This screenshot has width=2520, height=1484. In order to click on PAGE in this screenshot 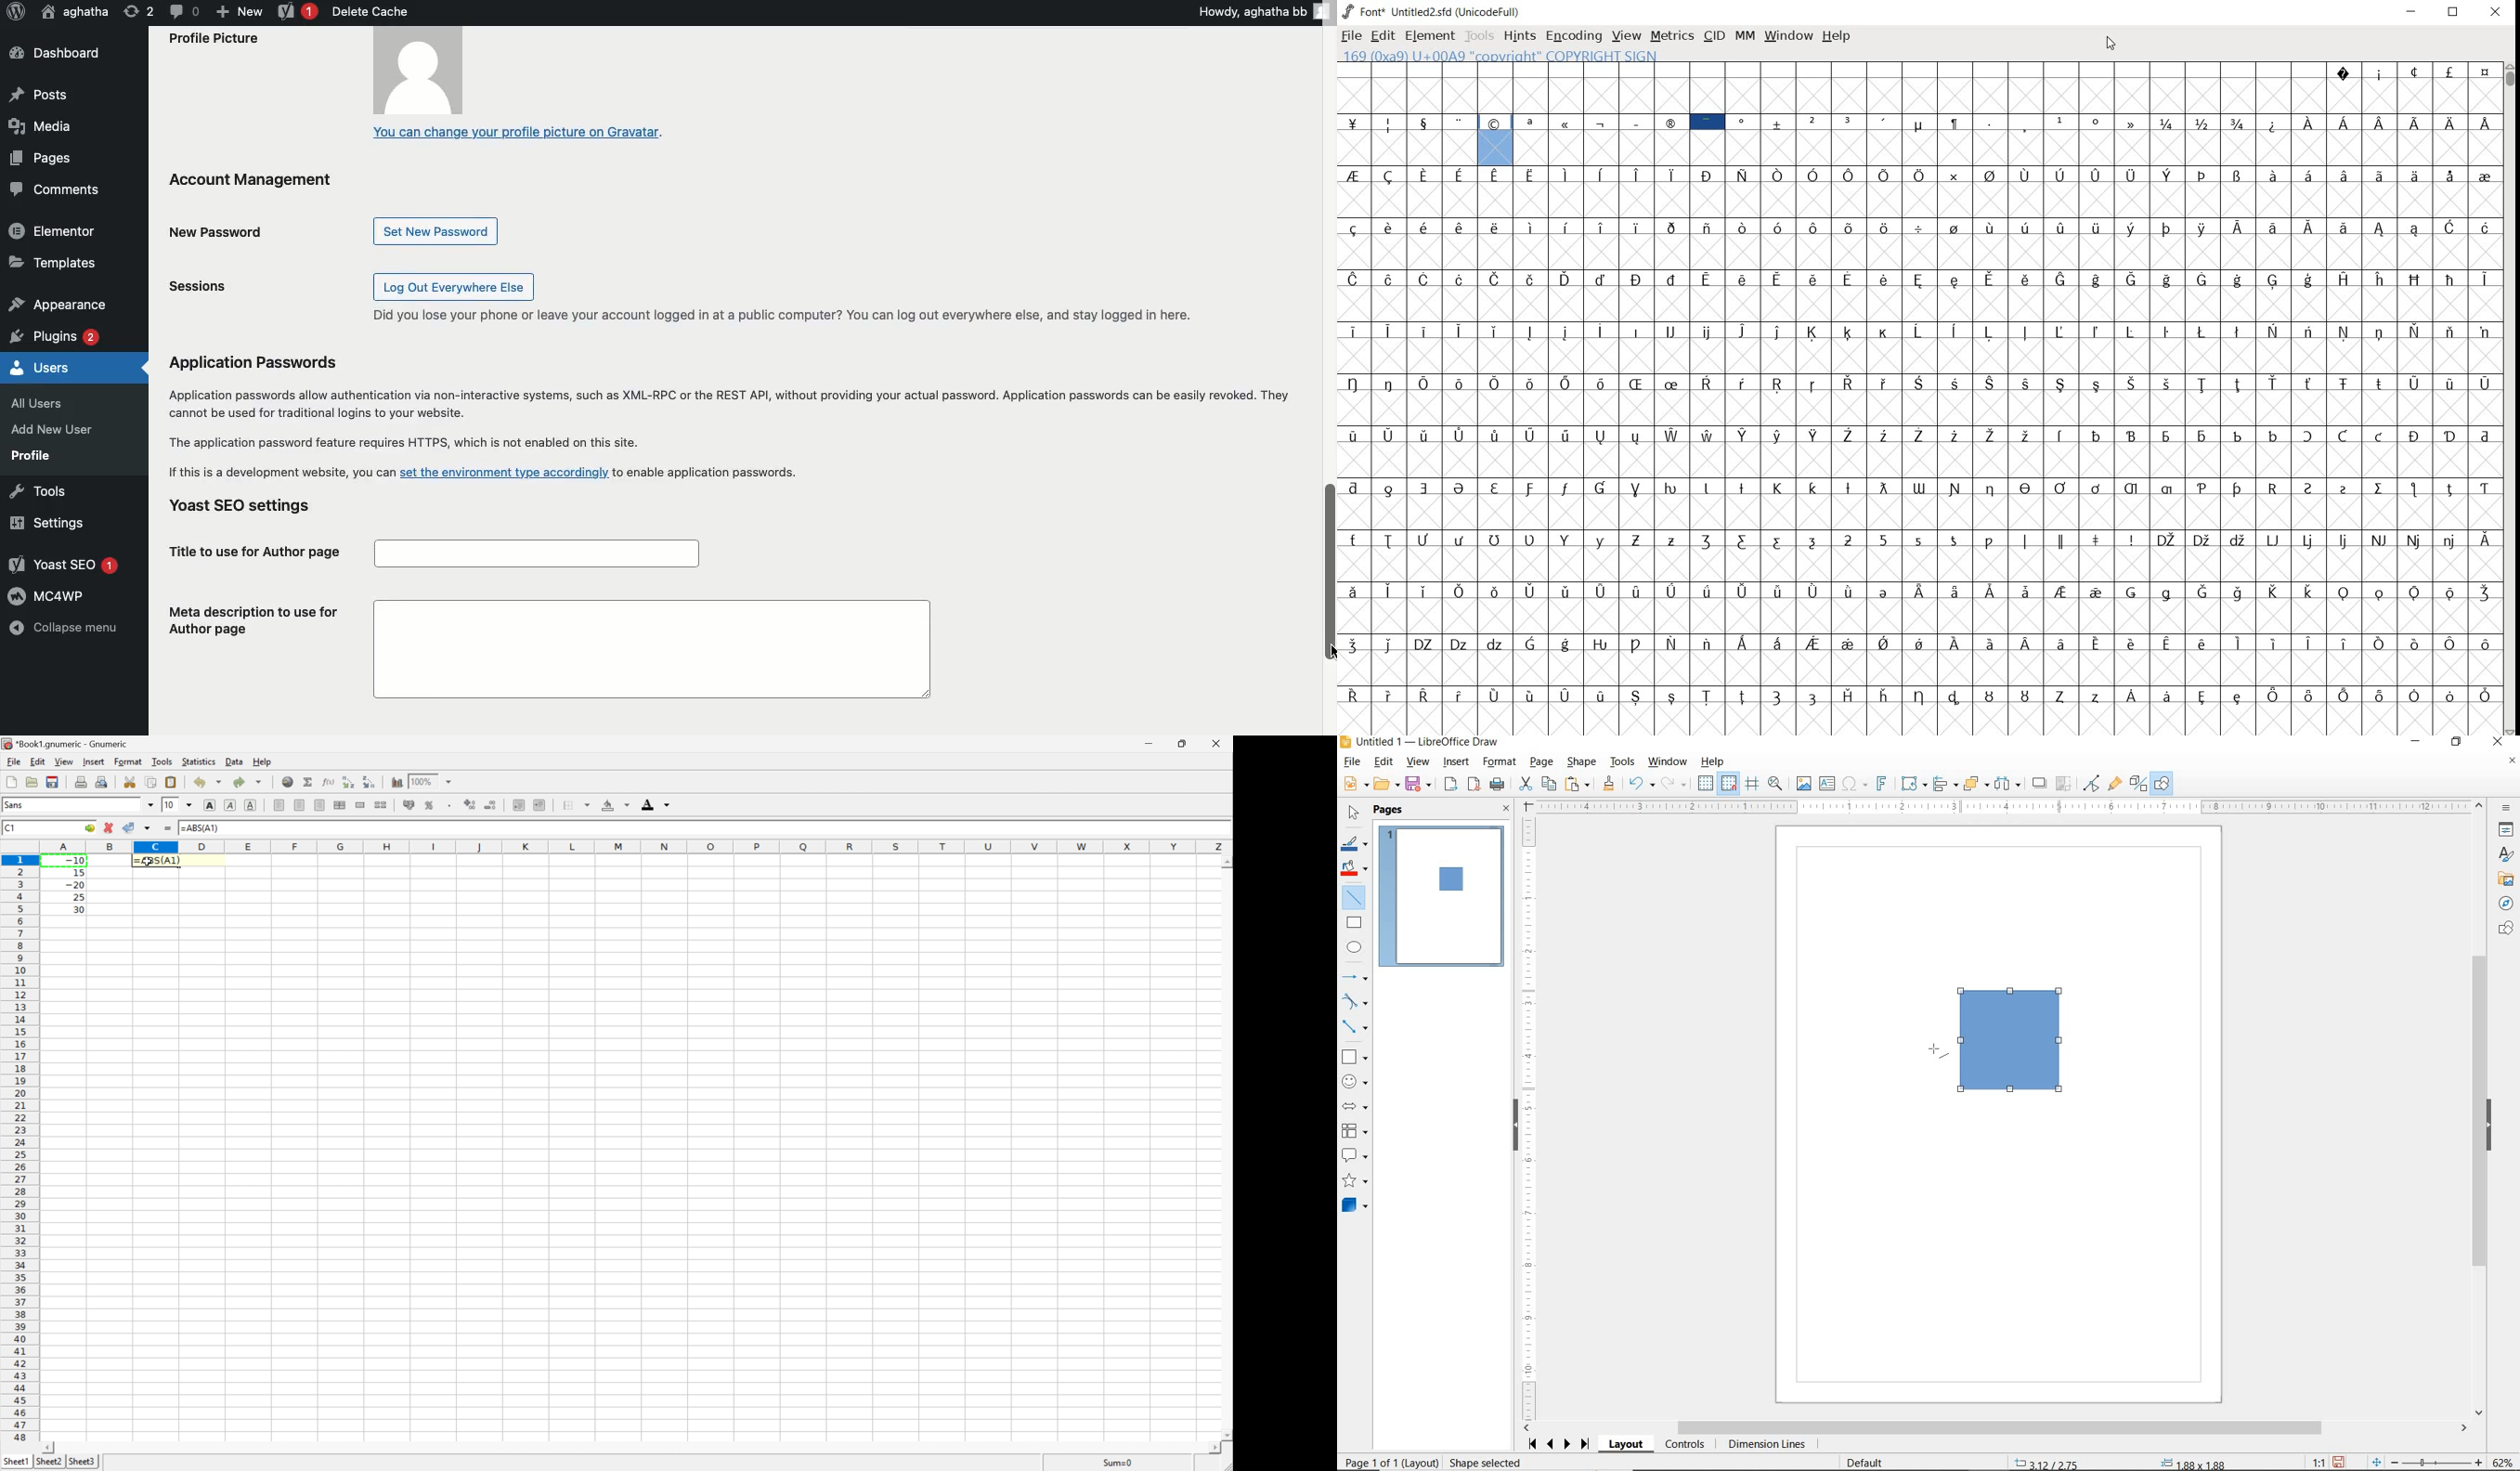, I will do `click(1543, 762)`.